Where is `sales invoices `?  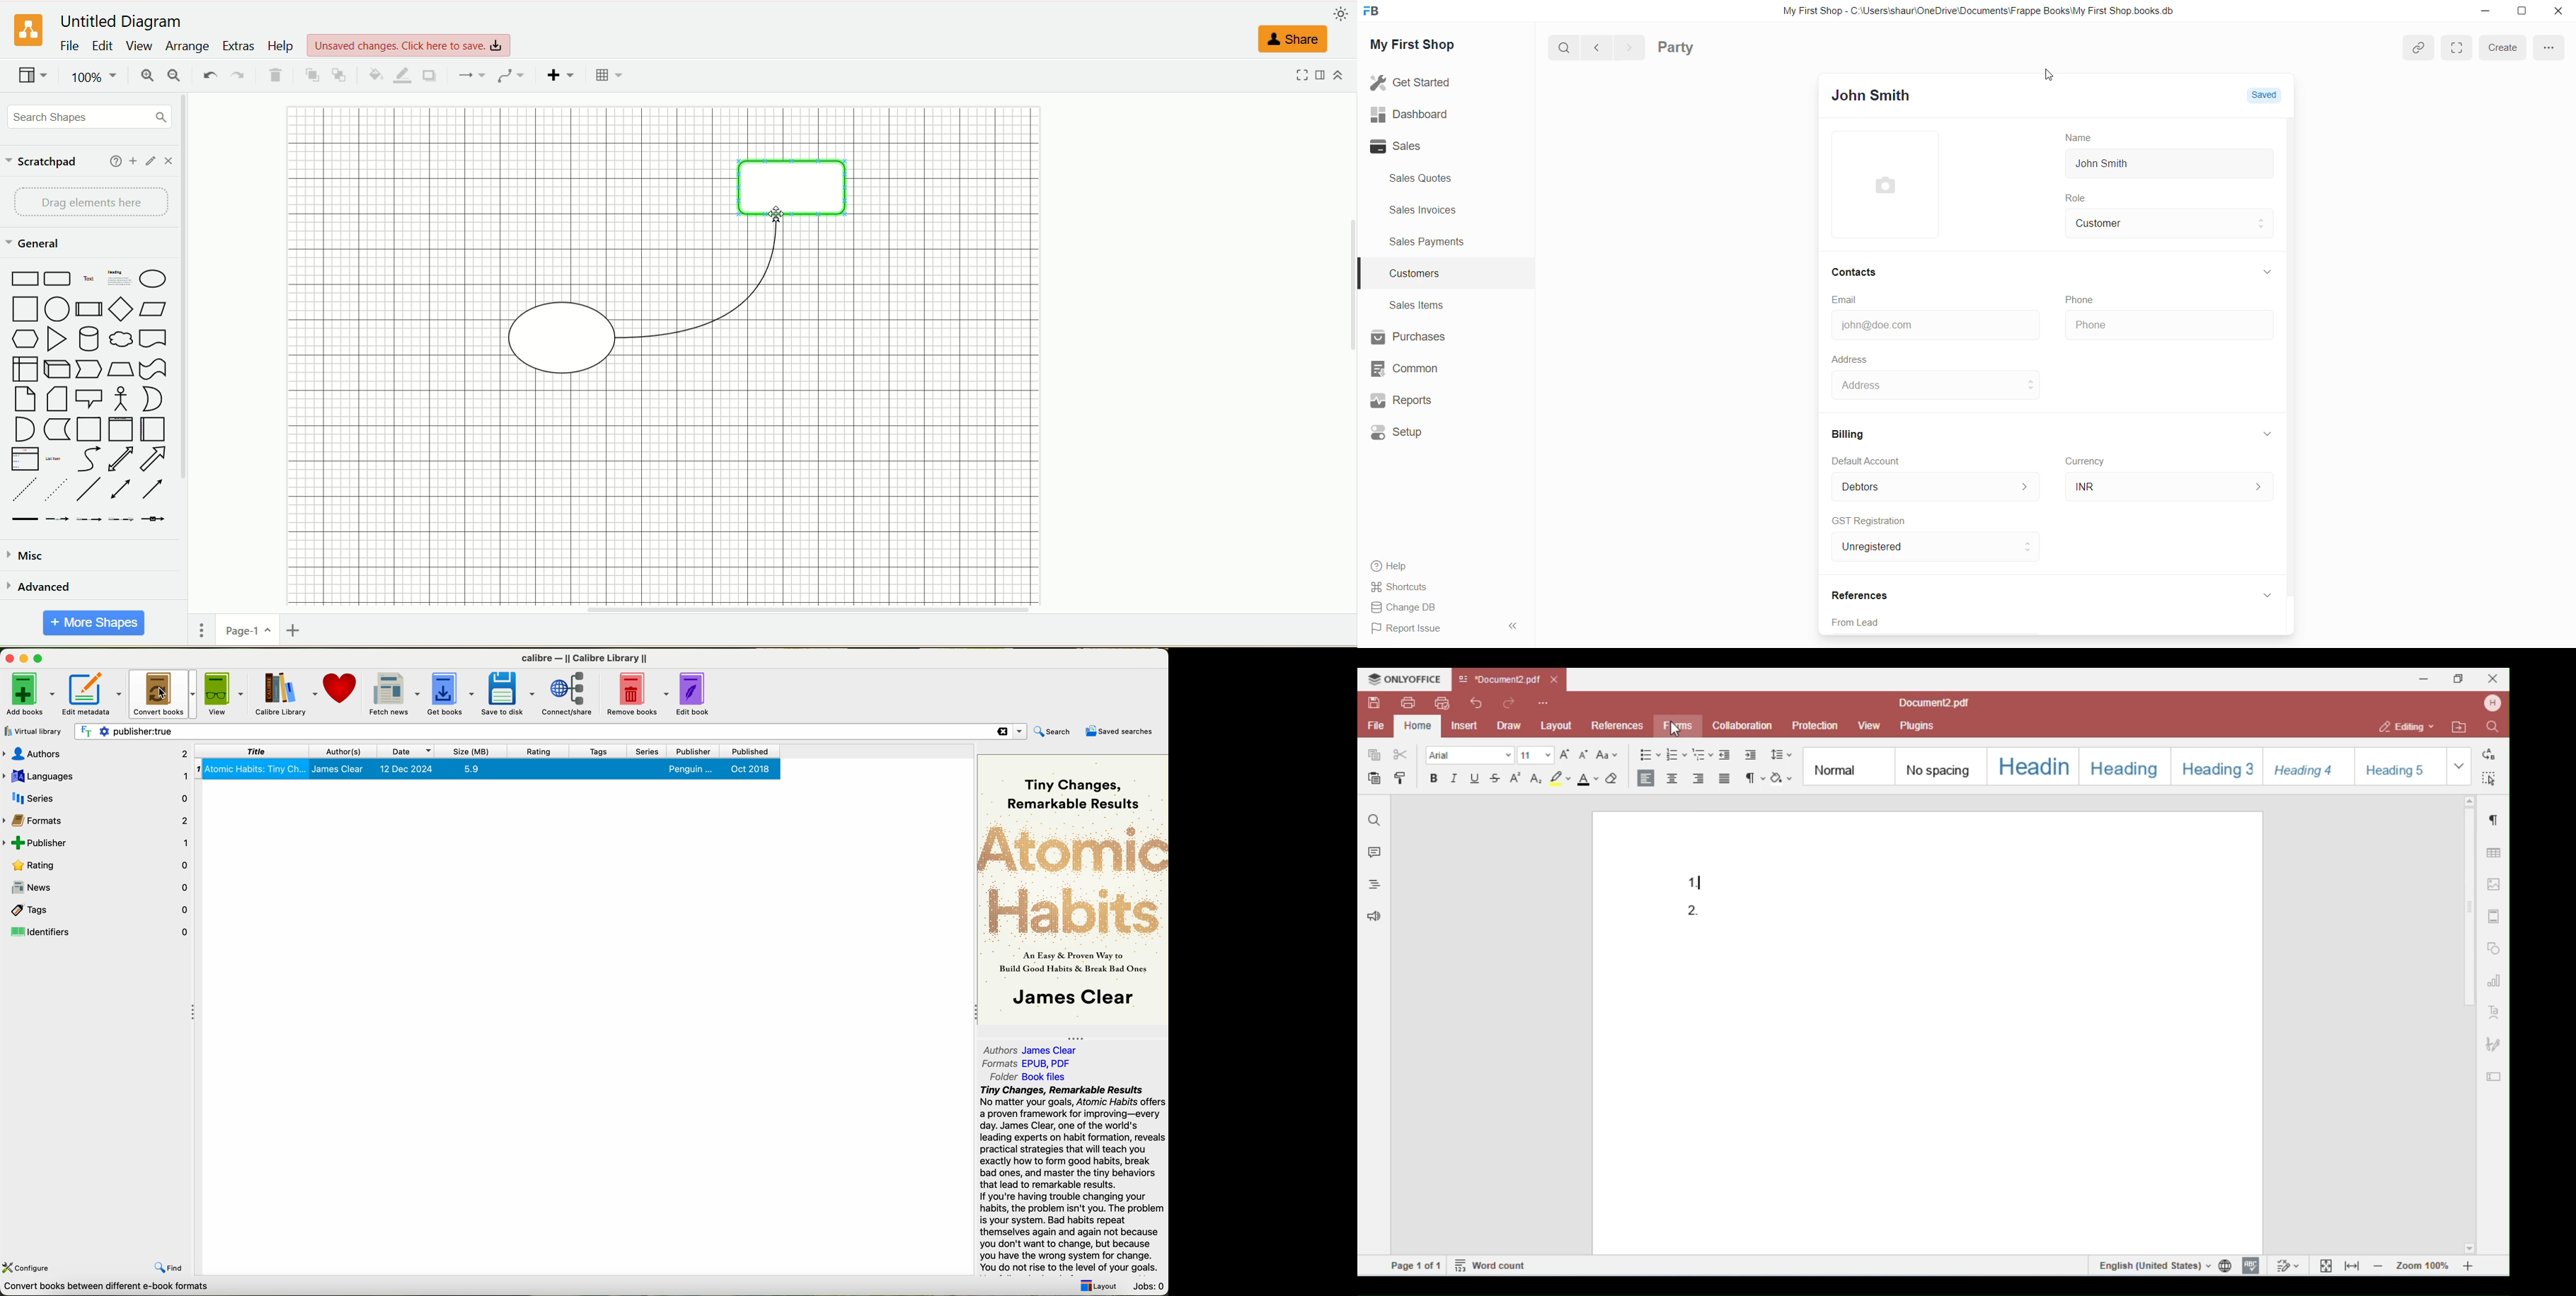
sales invoices  is located at coordinates (1422, 211).